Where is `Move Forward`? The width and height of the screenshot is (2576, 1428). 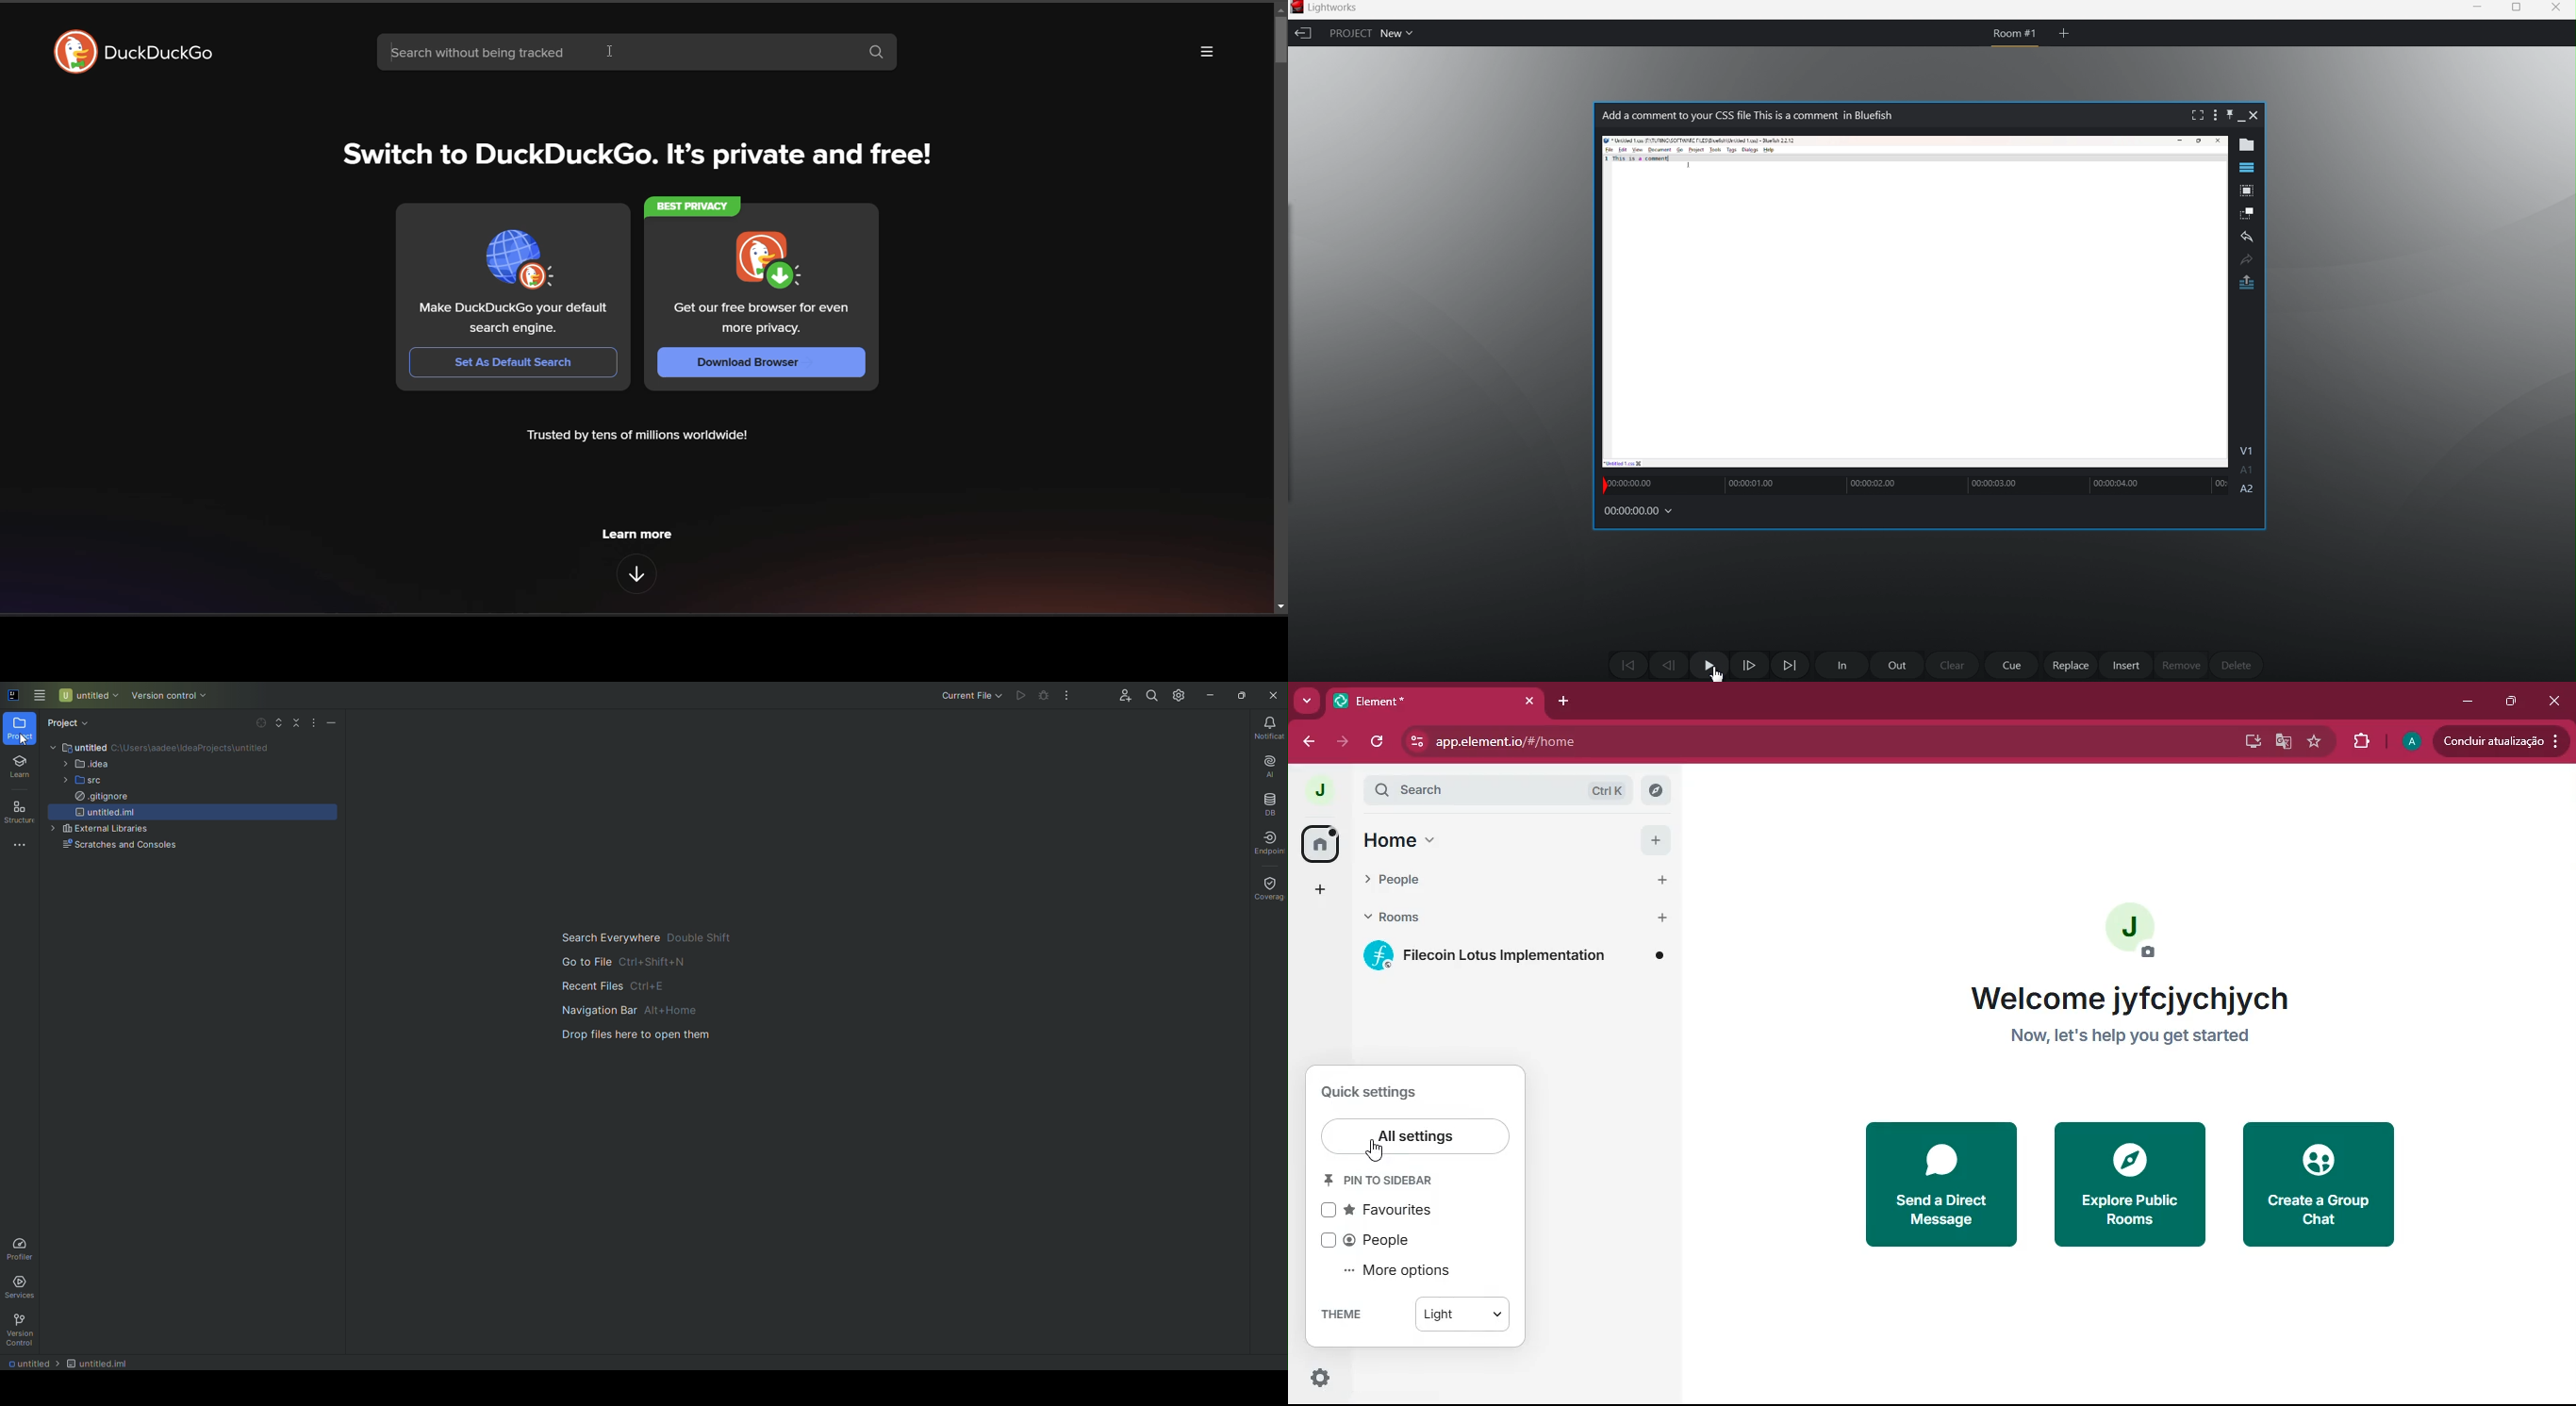
Move Forward is located at coordinates (1790, 666).